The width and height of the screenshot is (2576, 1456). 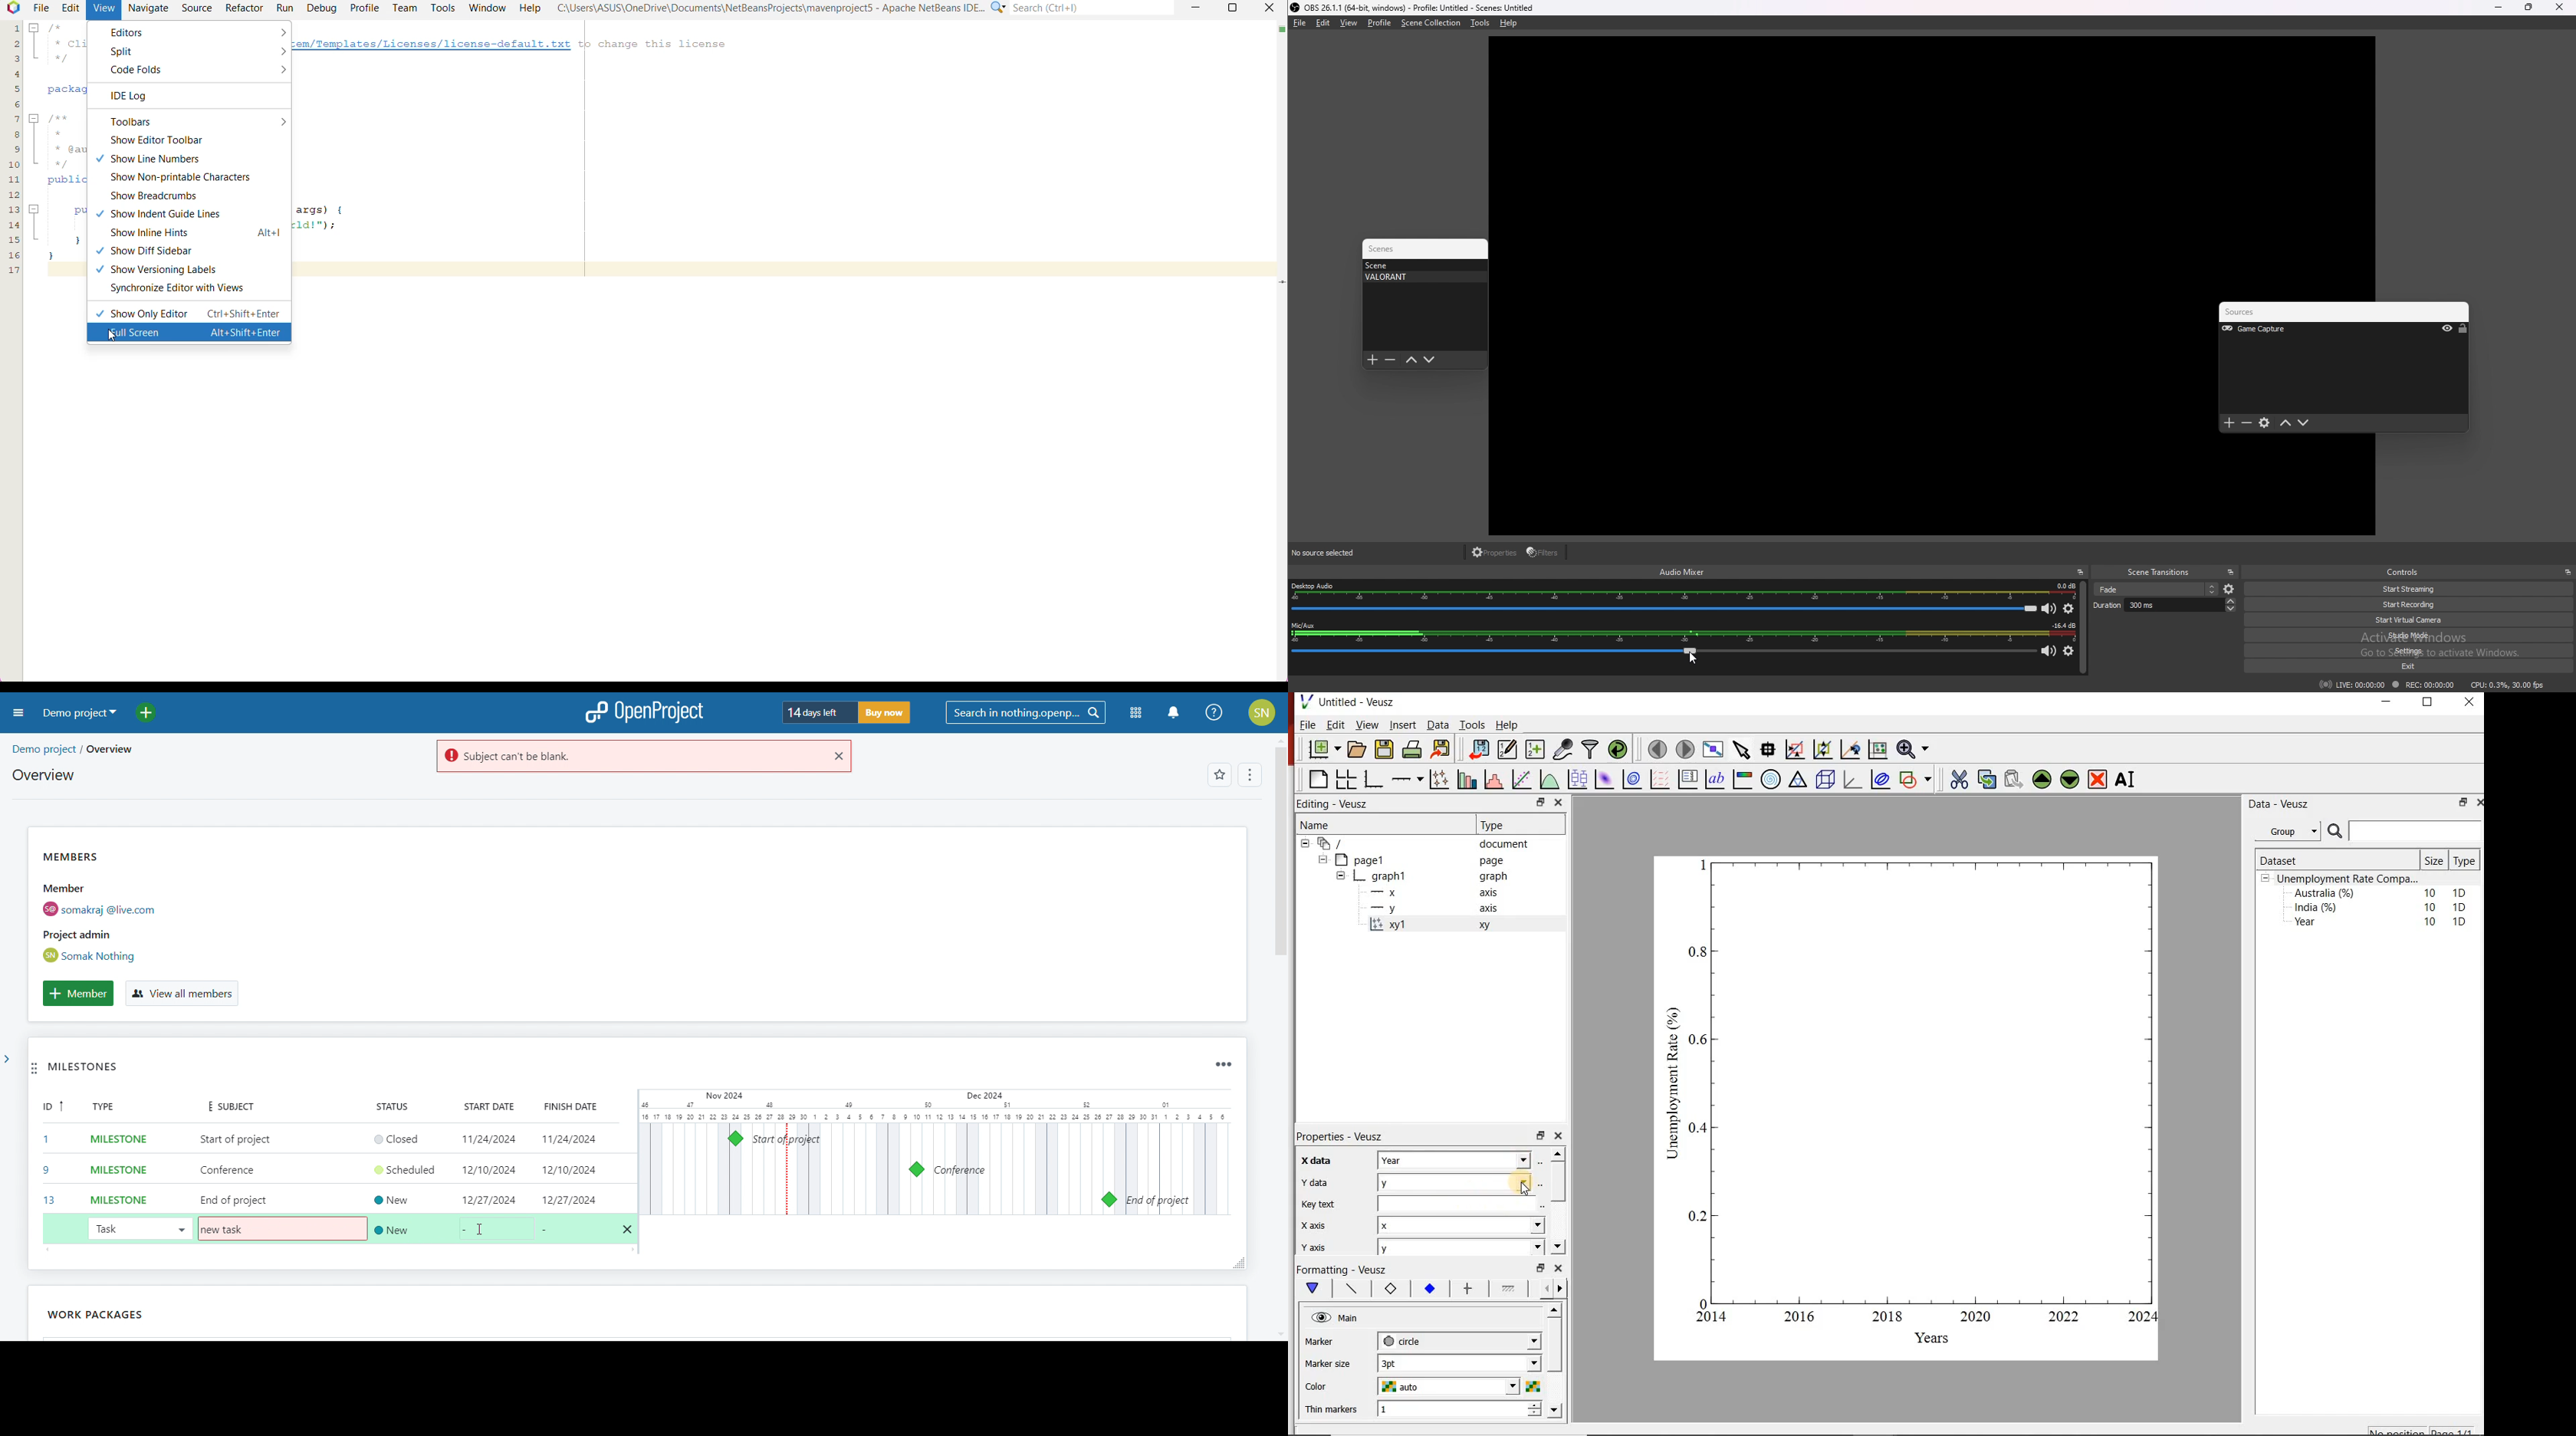 What do you see at coordinates (48, 1156) in the screenshot?
I see `id` at bounding box center [48, 1156].